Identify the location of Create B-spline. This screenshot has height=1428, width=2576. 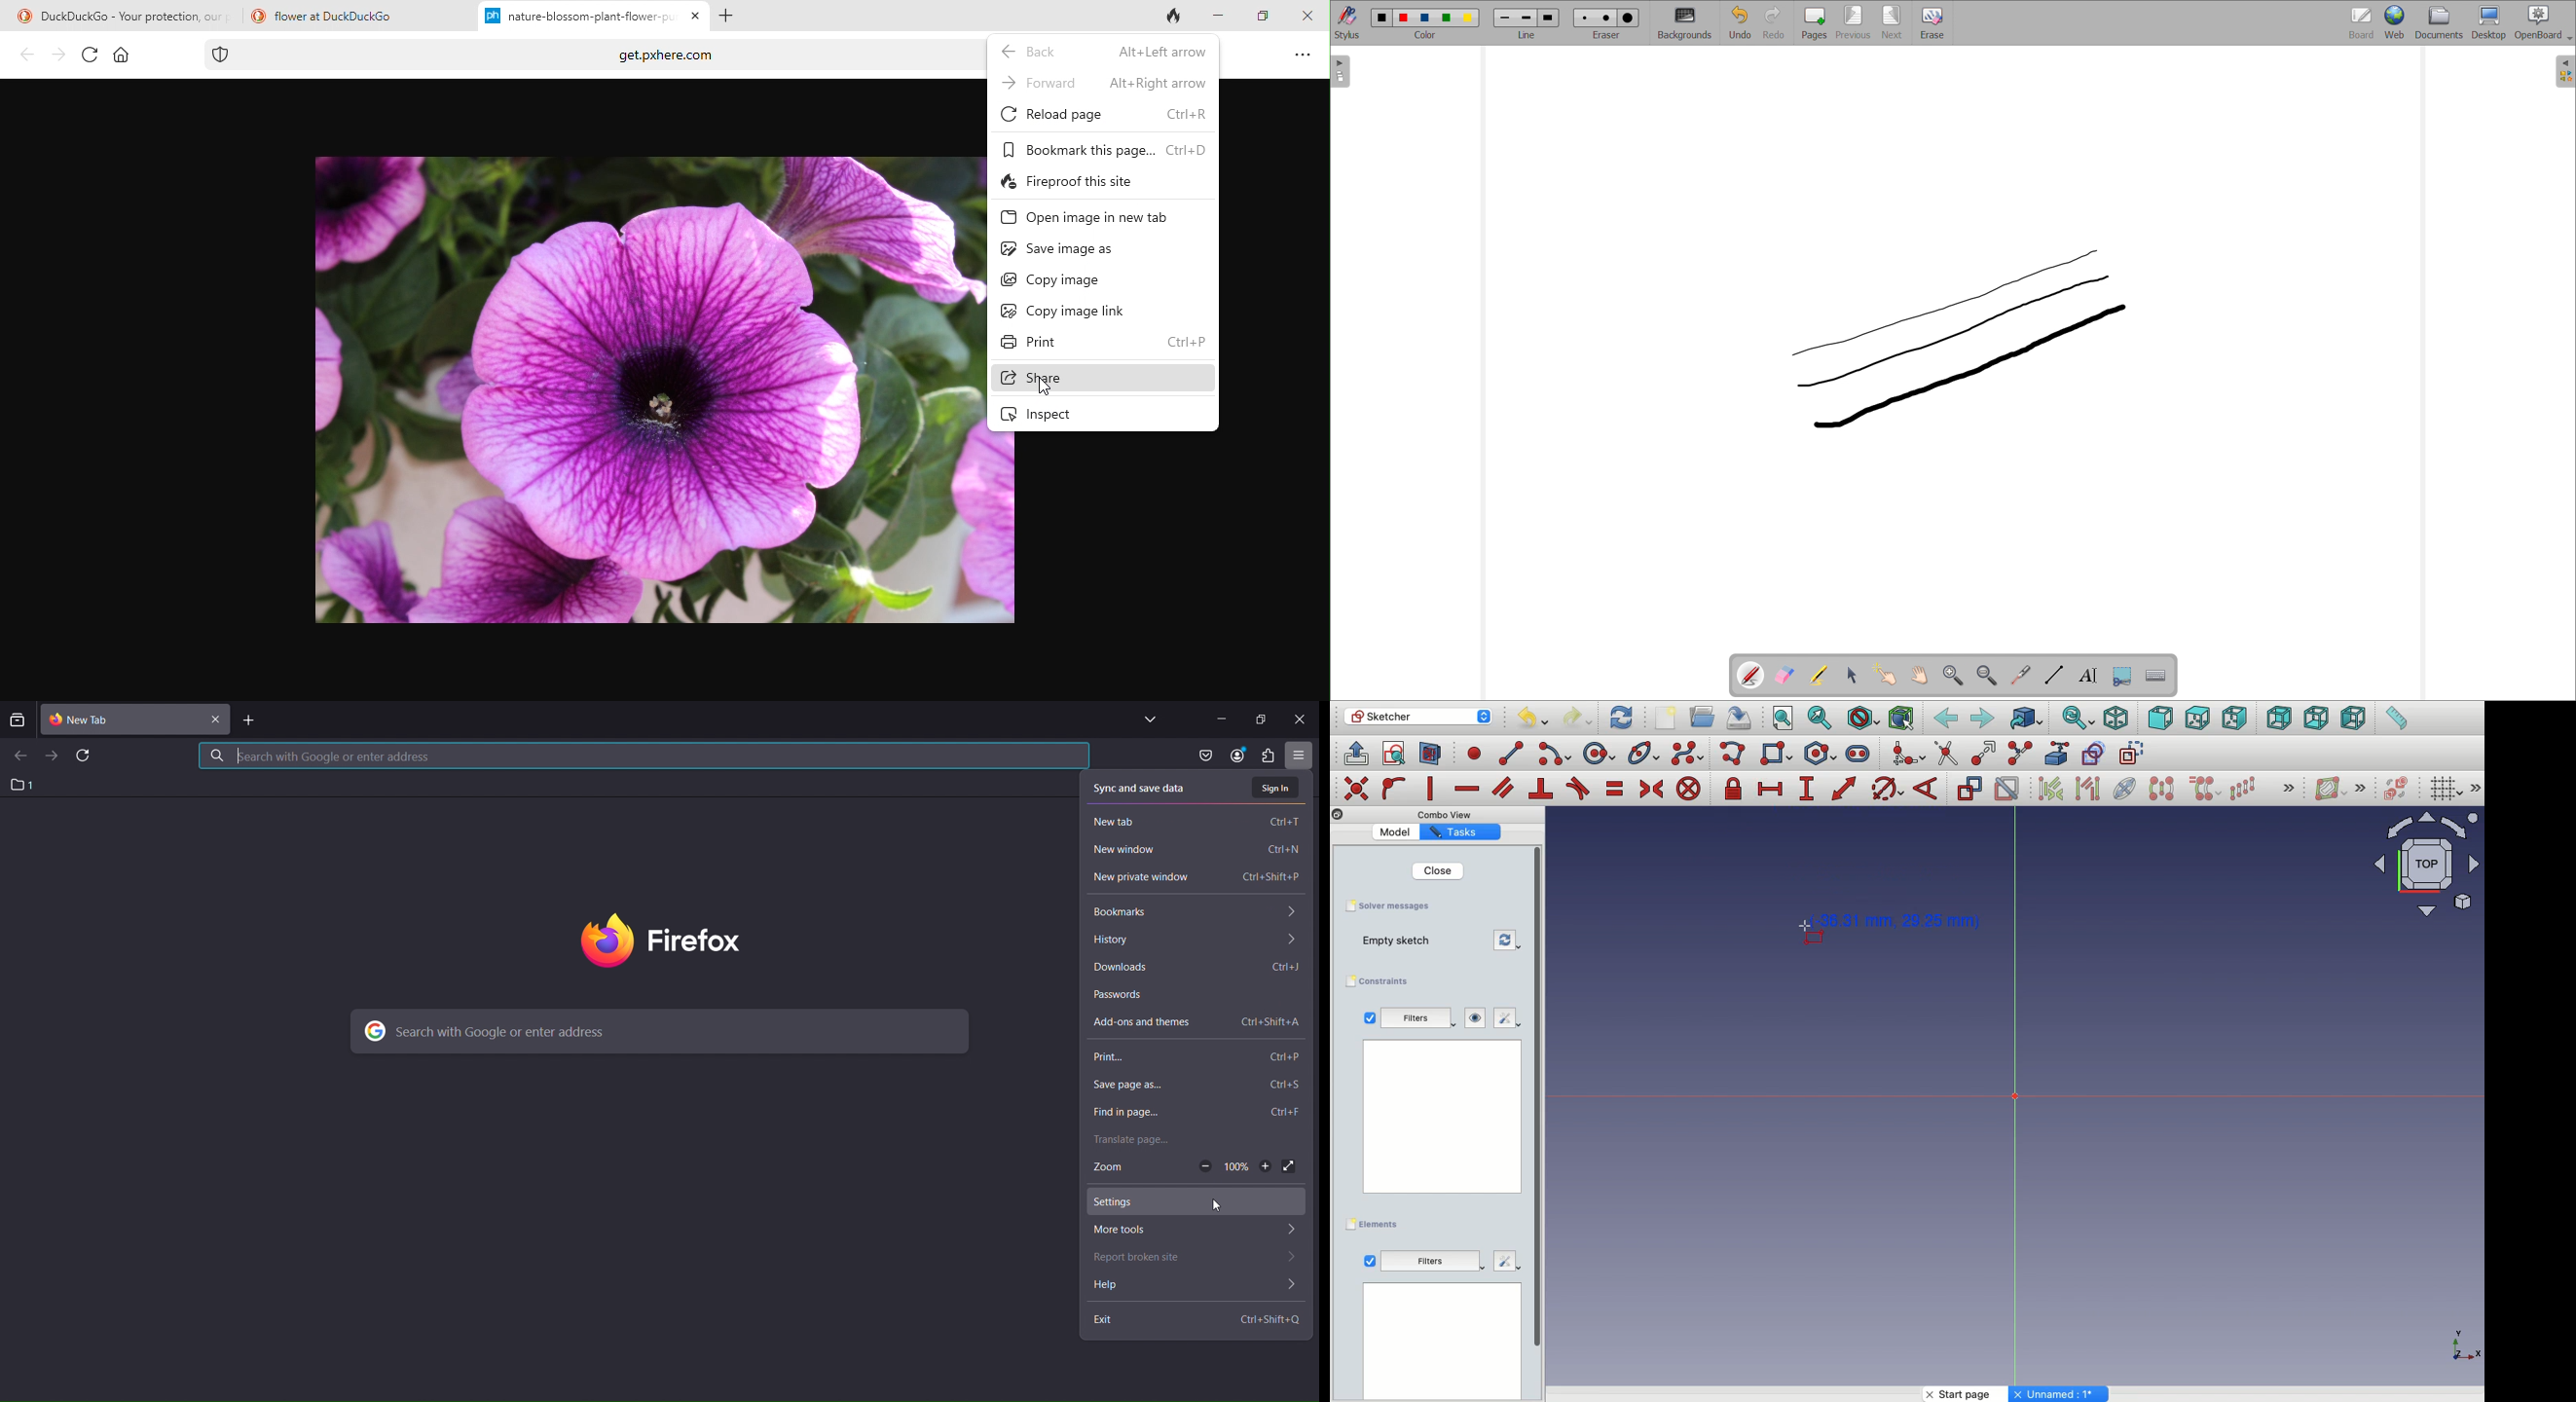
(1688, 752).